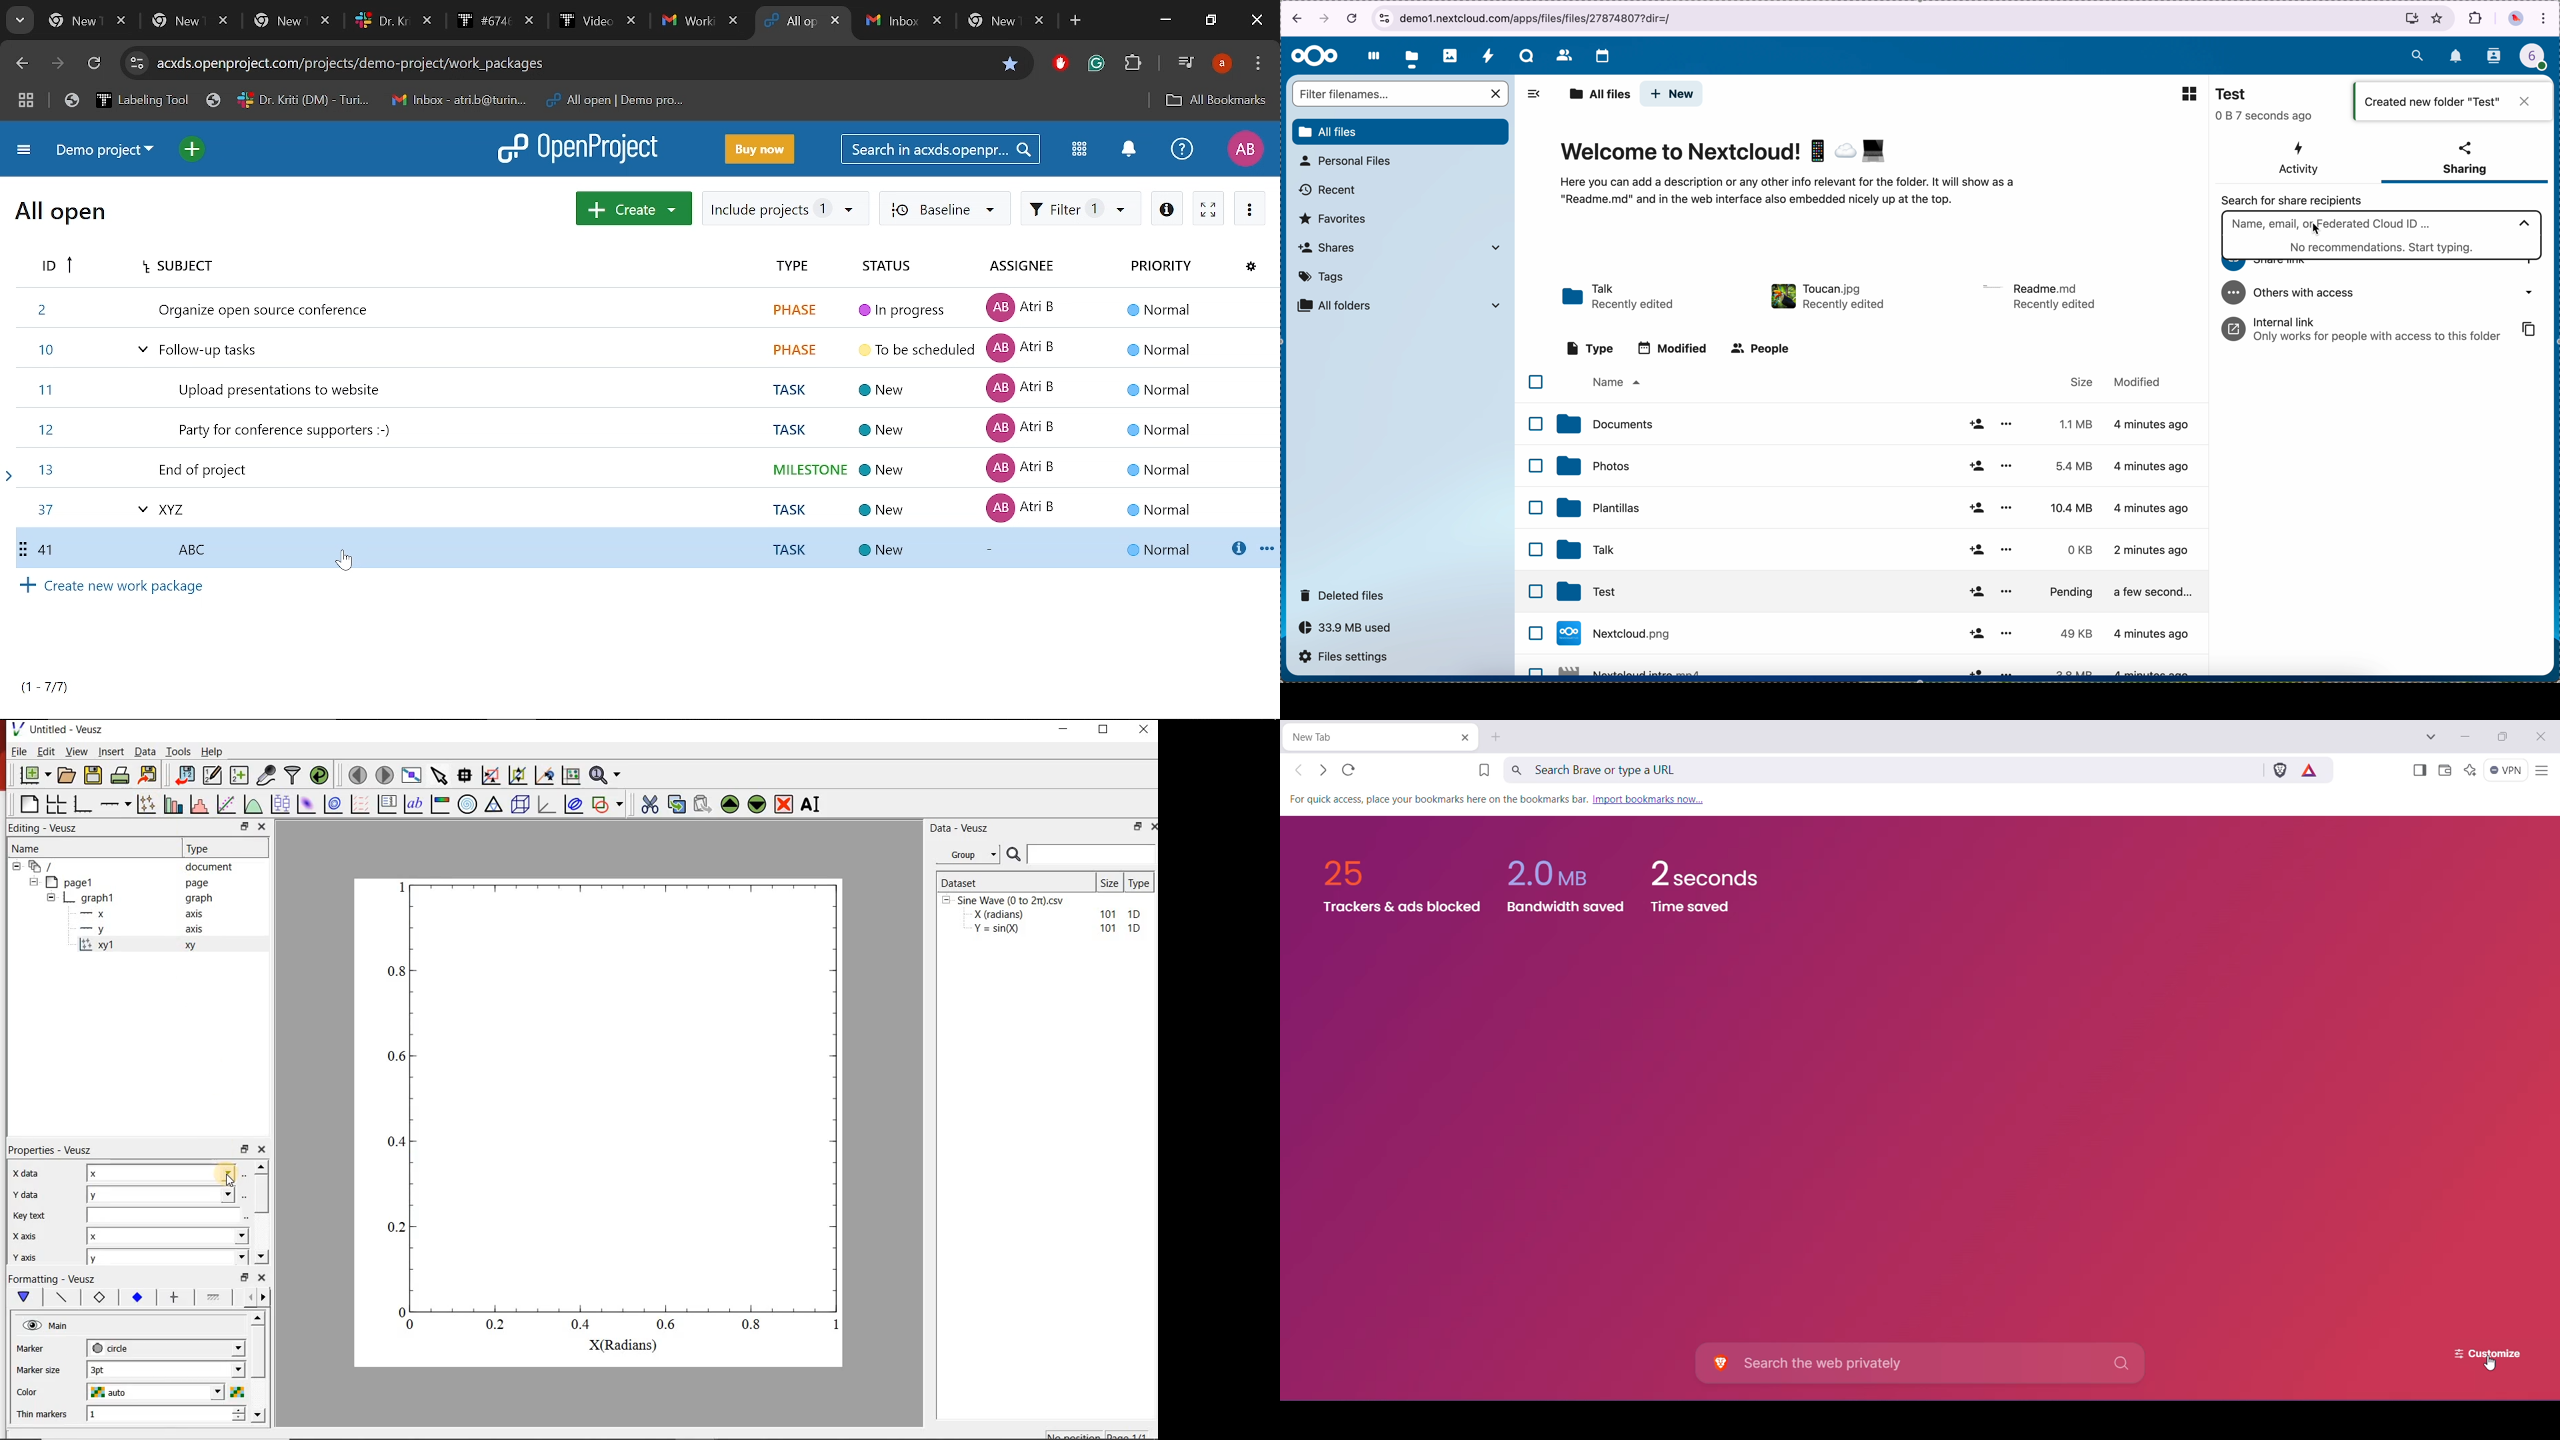 Image resolution: width=2576 pixels, height=1456 pixels. Describe the element at coordinates (28, 102) in the screenshot. I see `Tab groups` at that location.